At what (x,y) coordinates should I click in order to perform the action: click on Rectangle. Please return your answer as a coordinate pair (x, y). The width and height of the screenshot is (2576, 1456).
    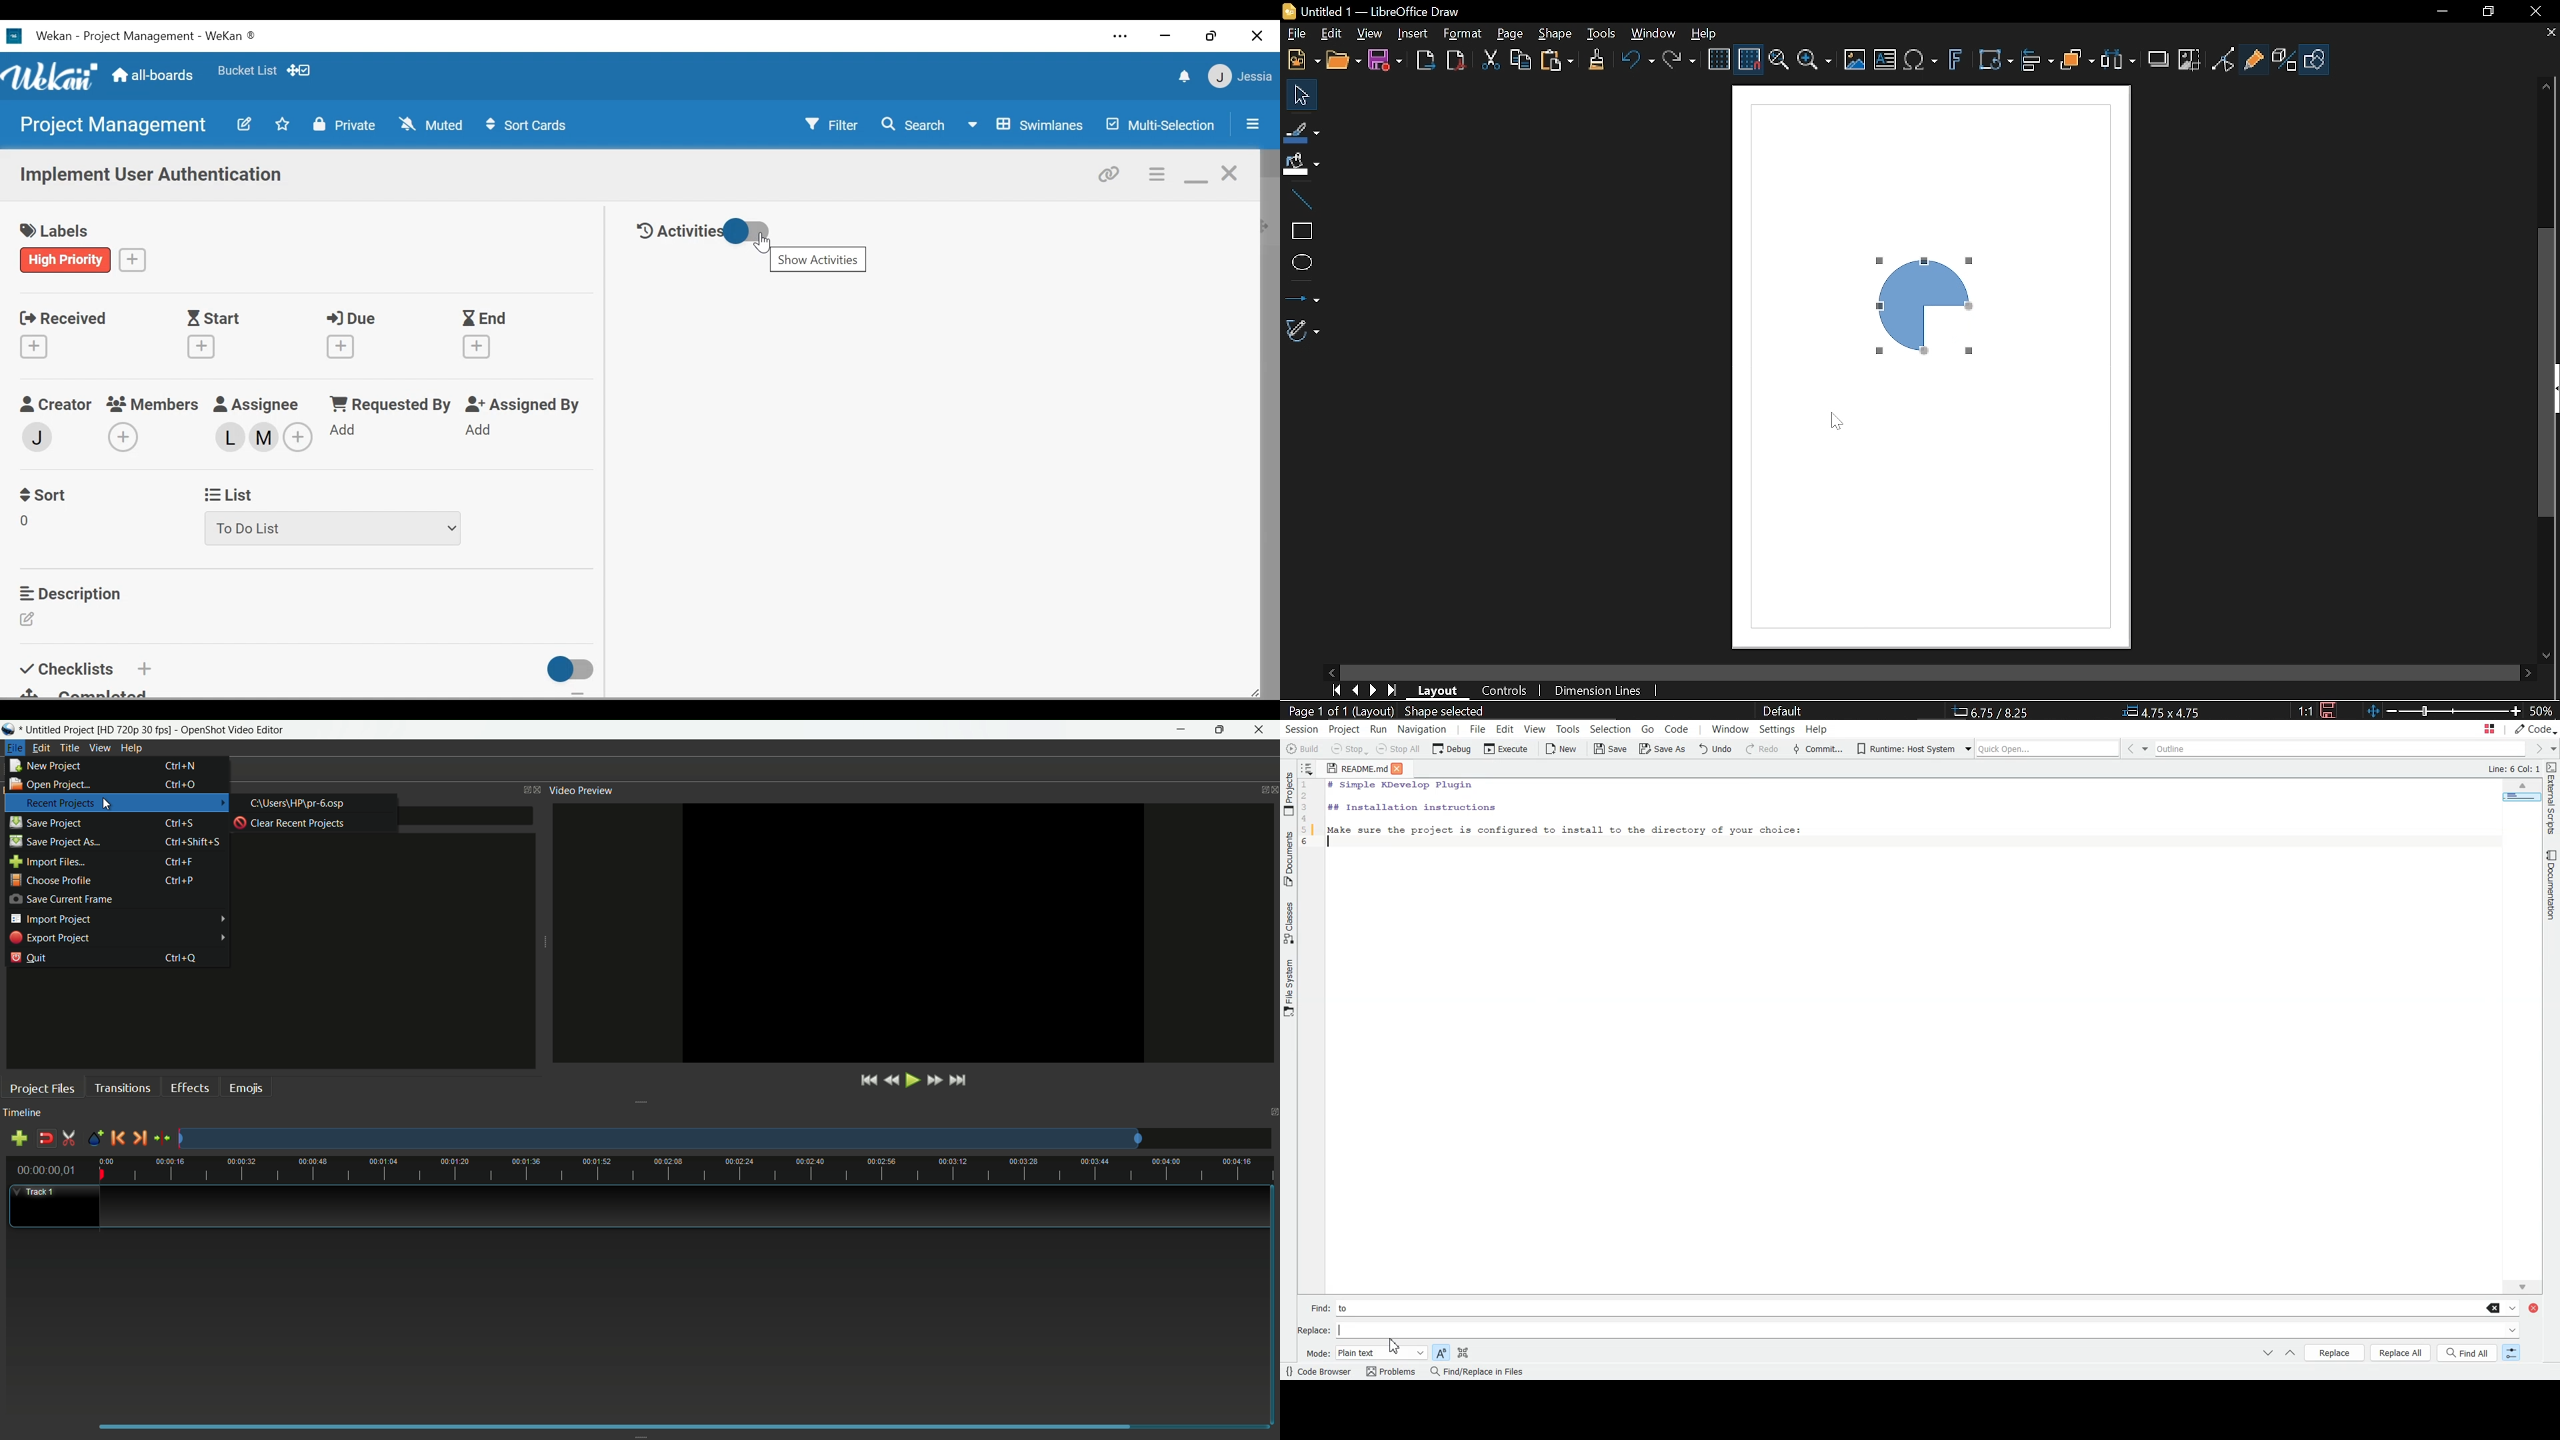
    Looking at the image, I should click on (1299, 229).